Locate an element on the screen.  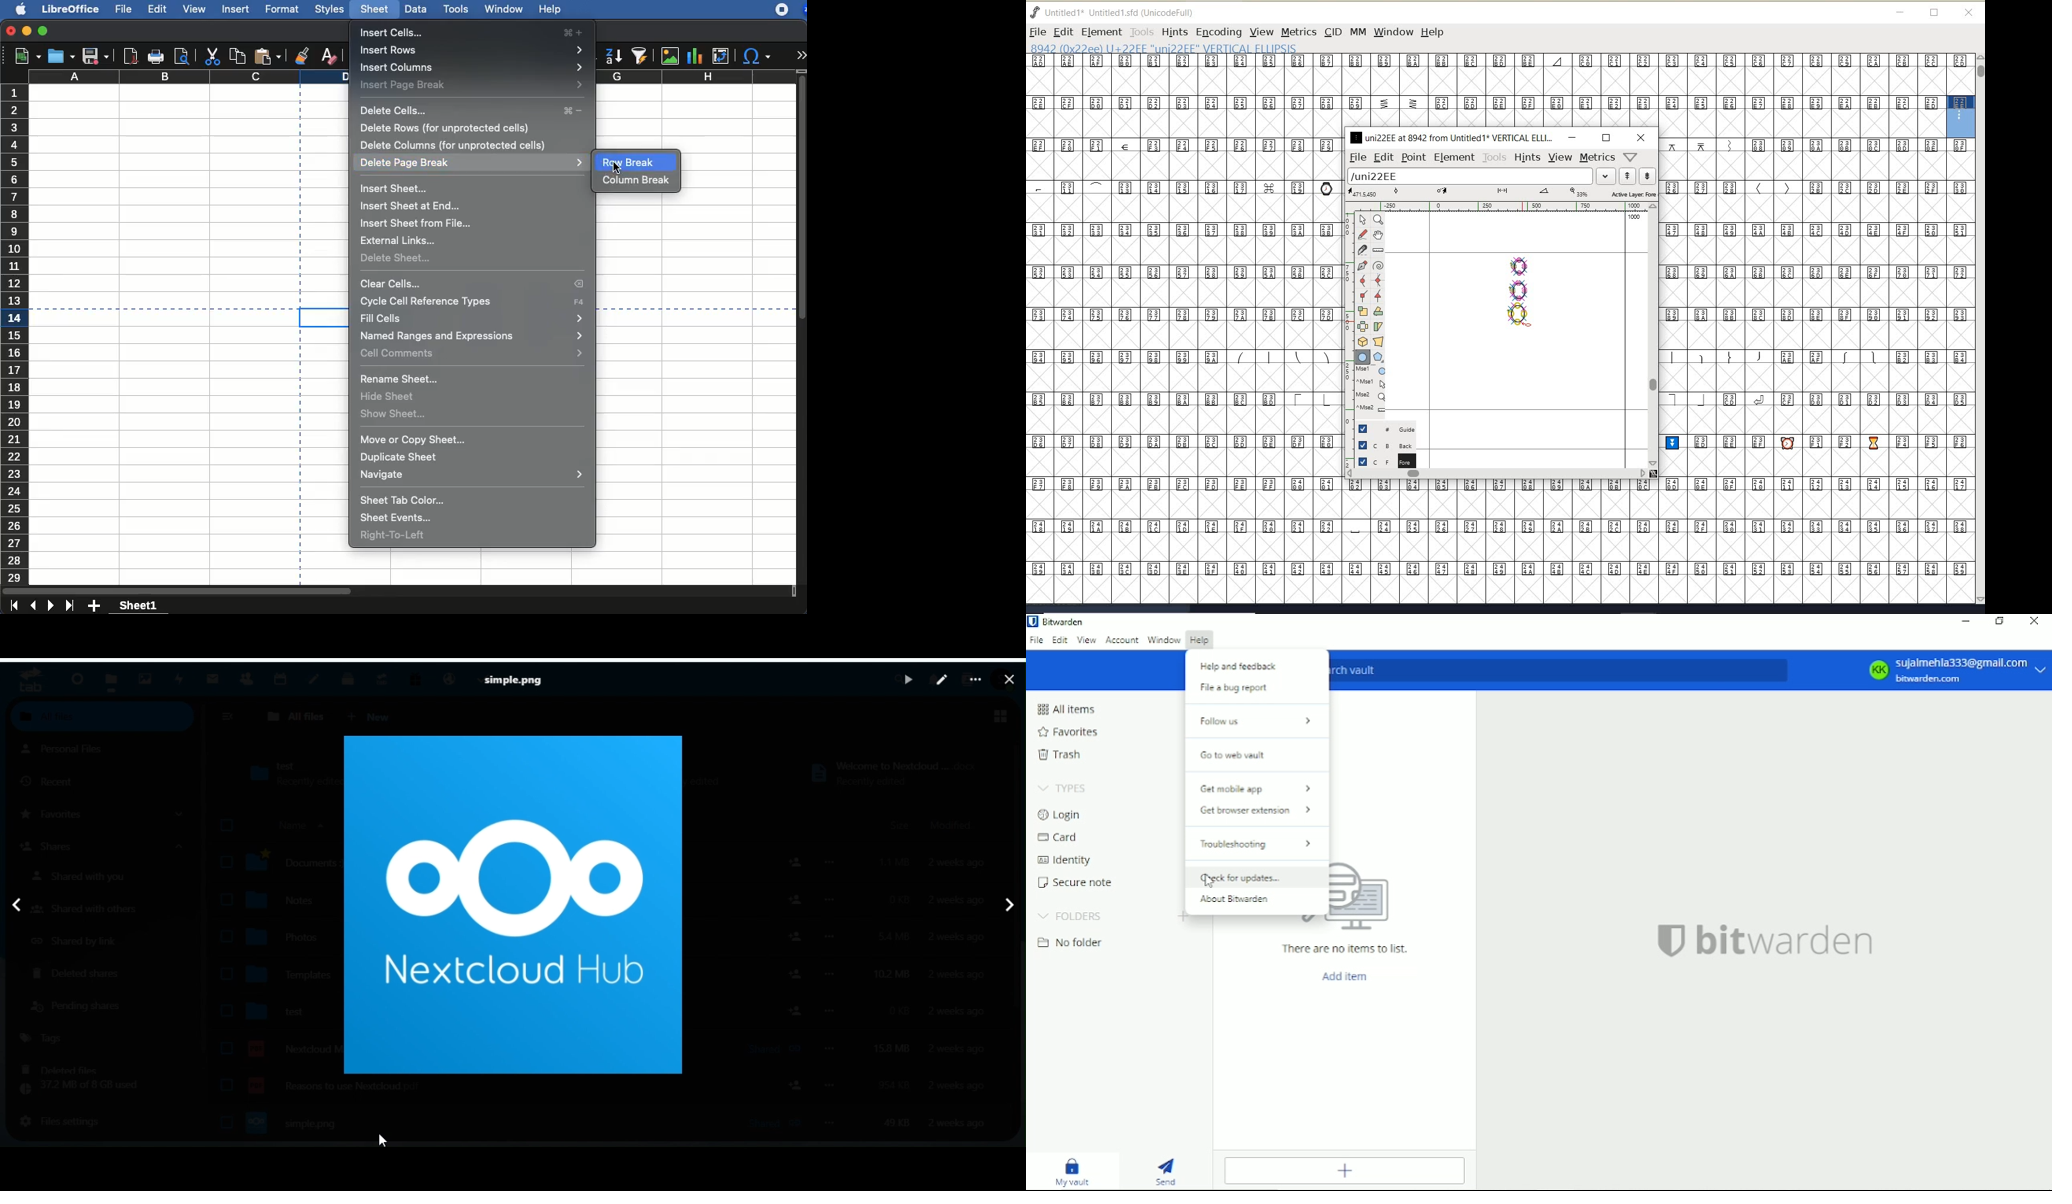
close is located at coordinates (1969, 13).